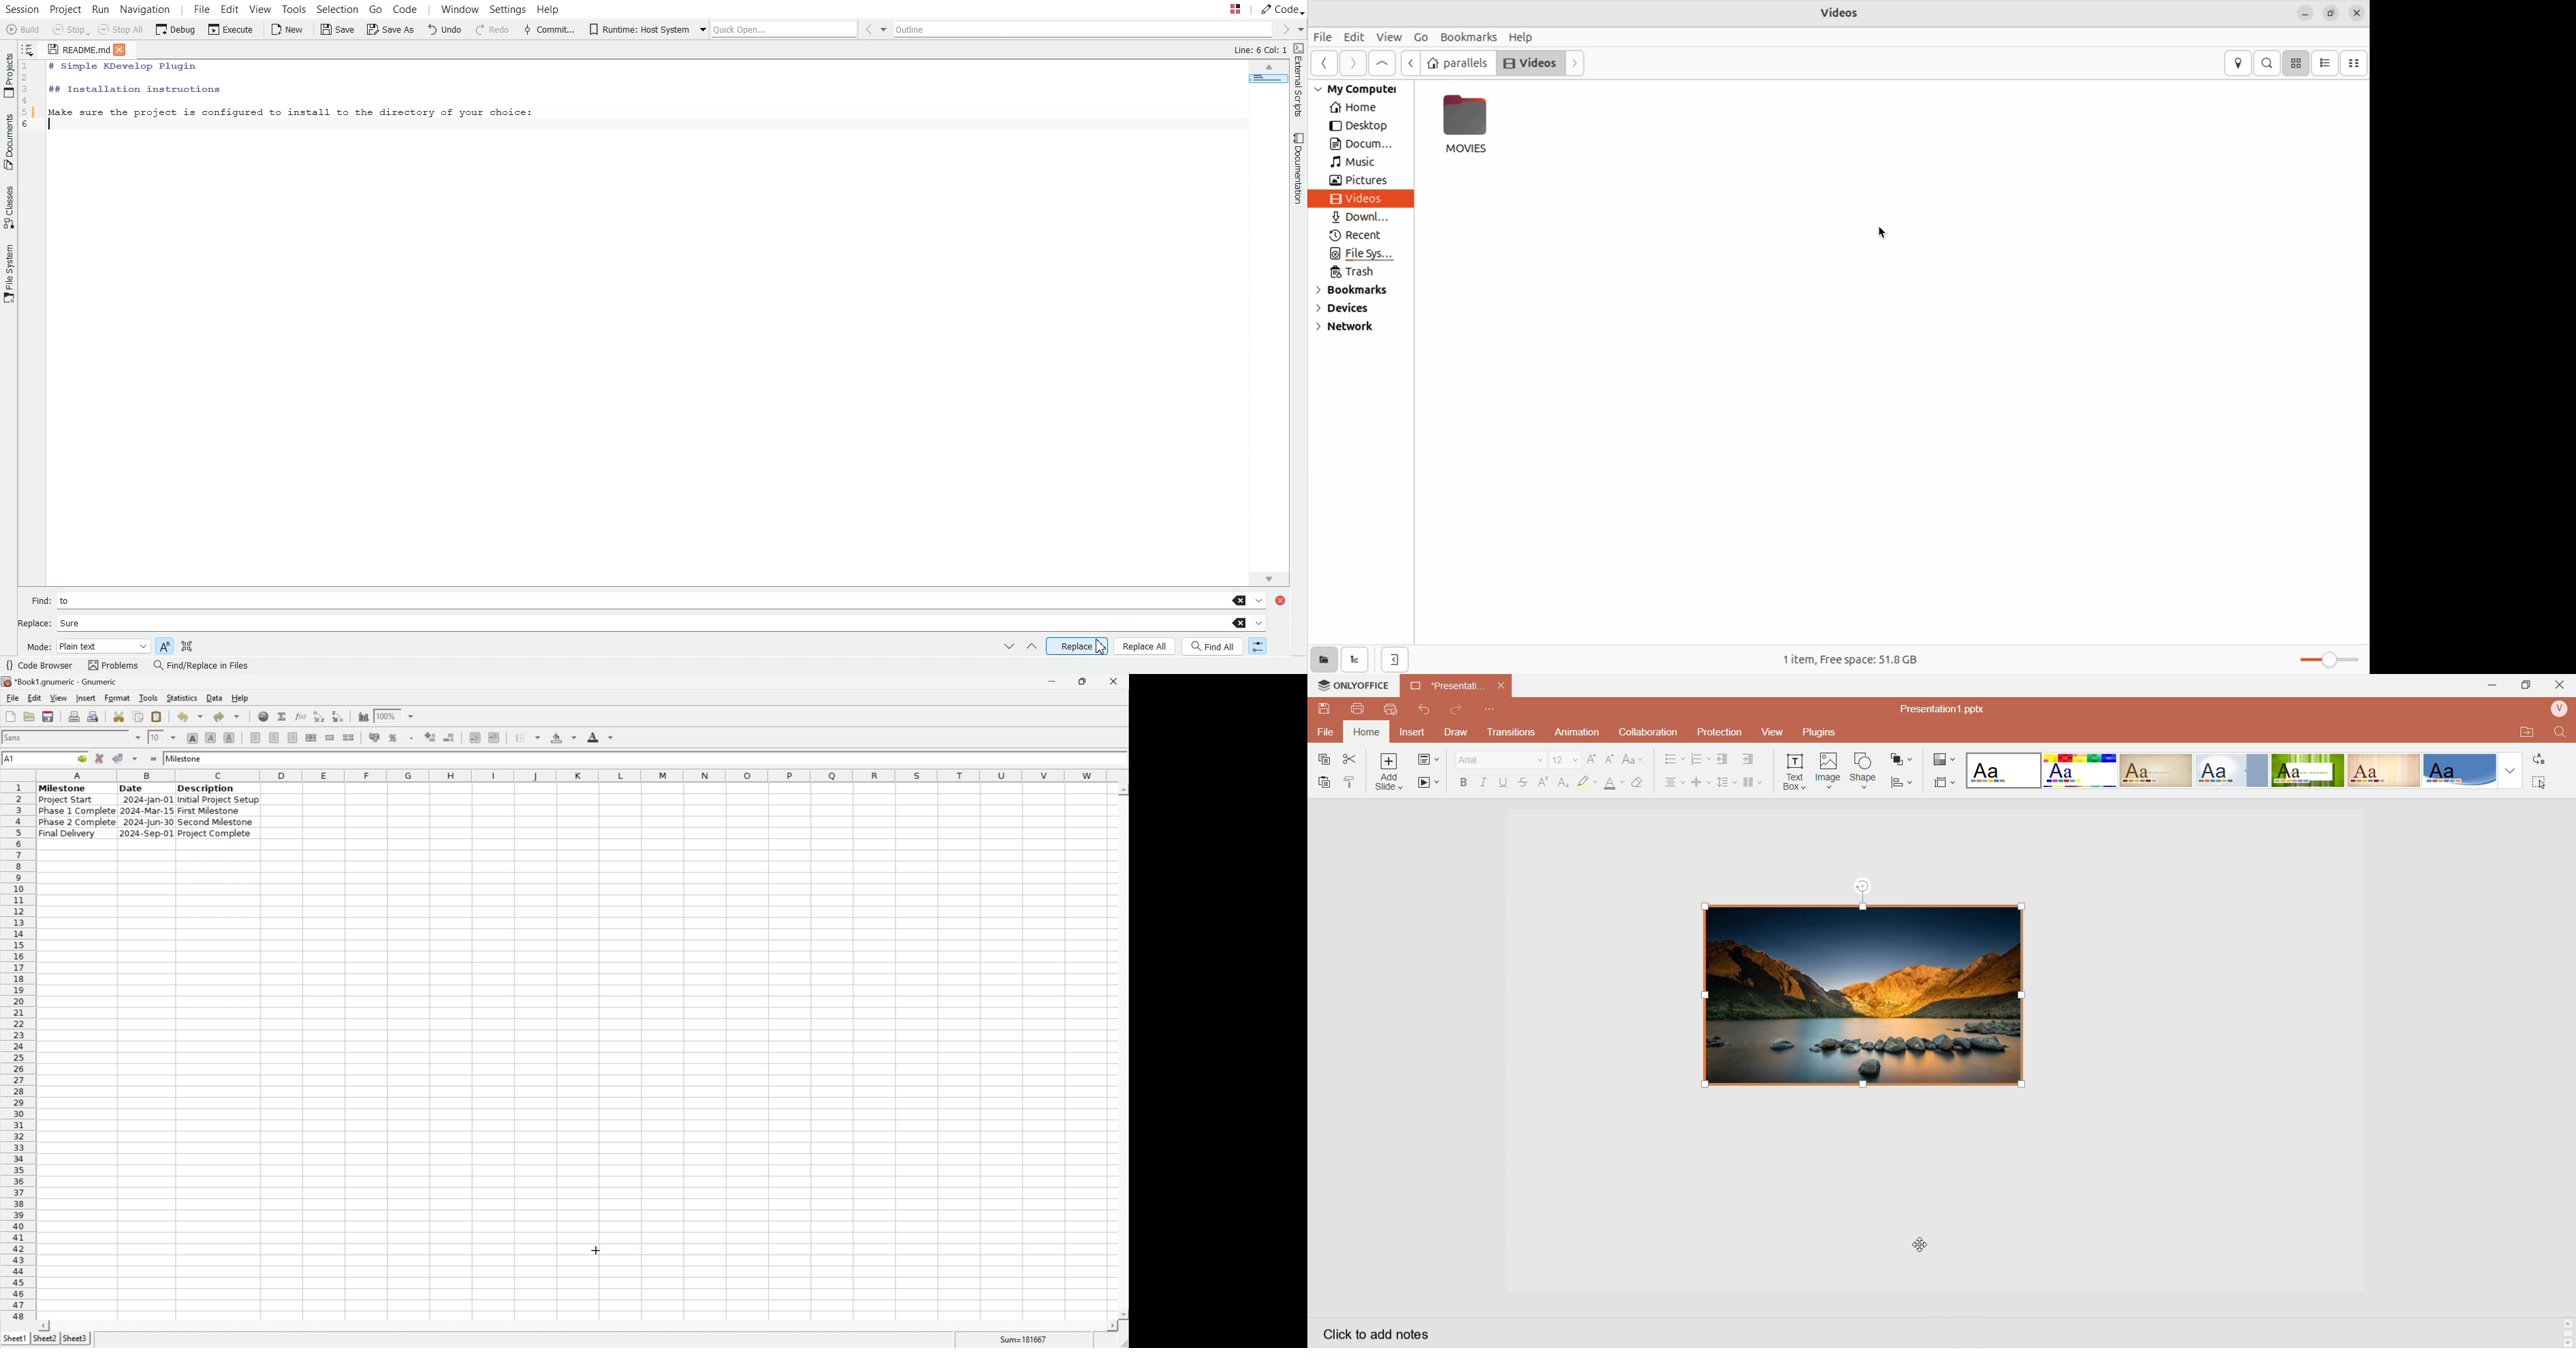 Image resolution: width=2576 pixels, height=1372 pixels. Describe the element at coordinates (1503, 783) in the screenshot. I see `Underline` at that location.